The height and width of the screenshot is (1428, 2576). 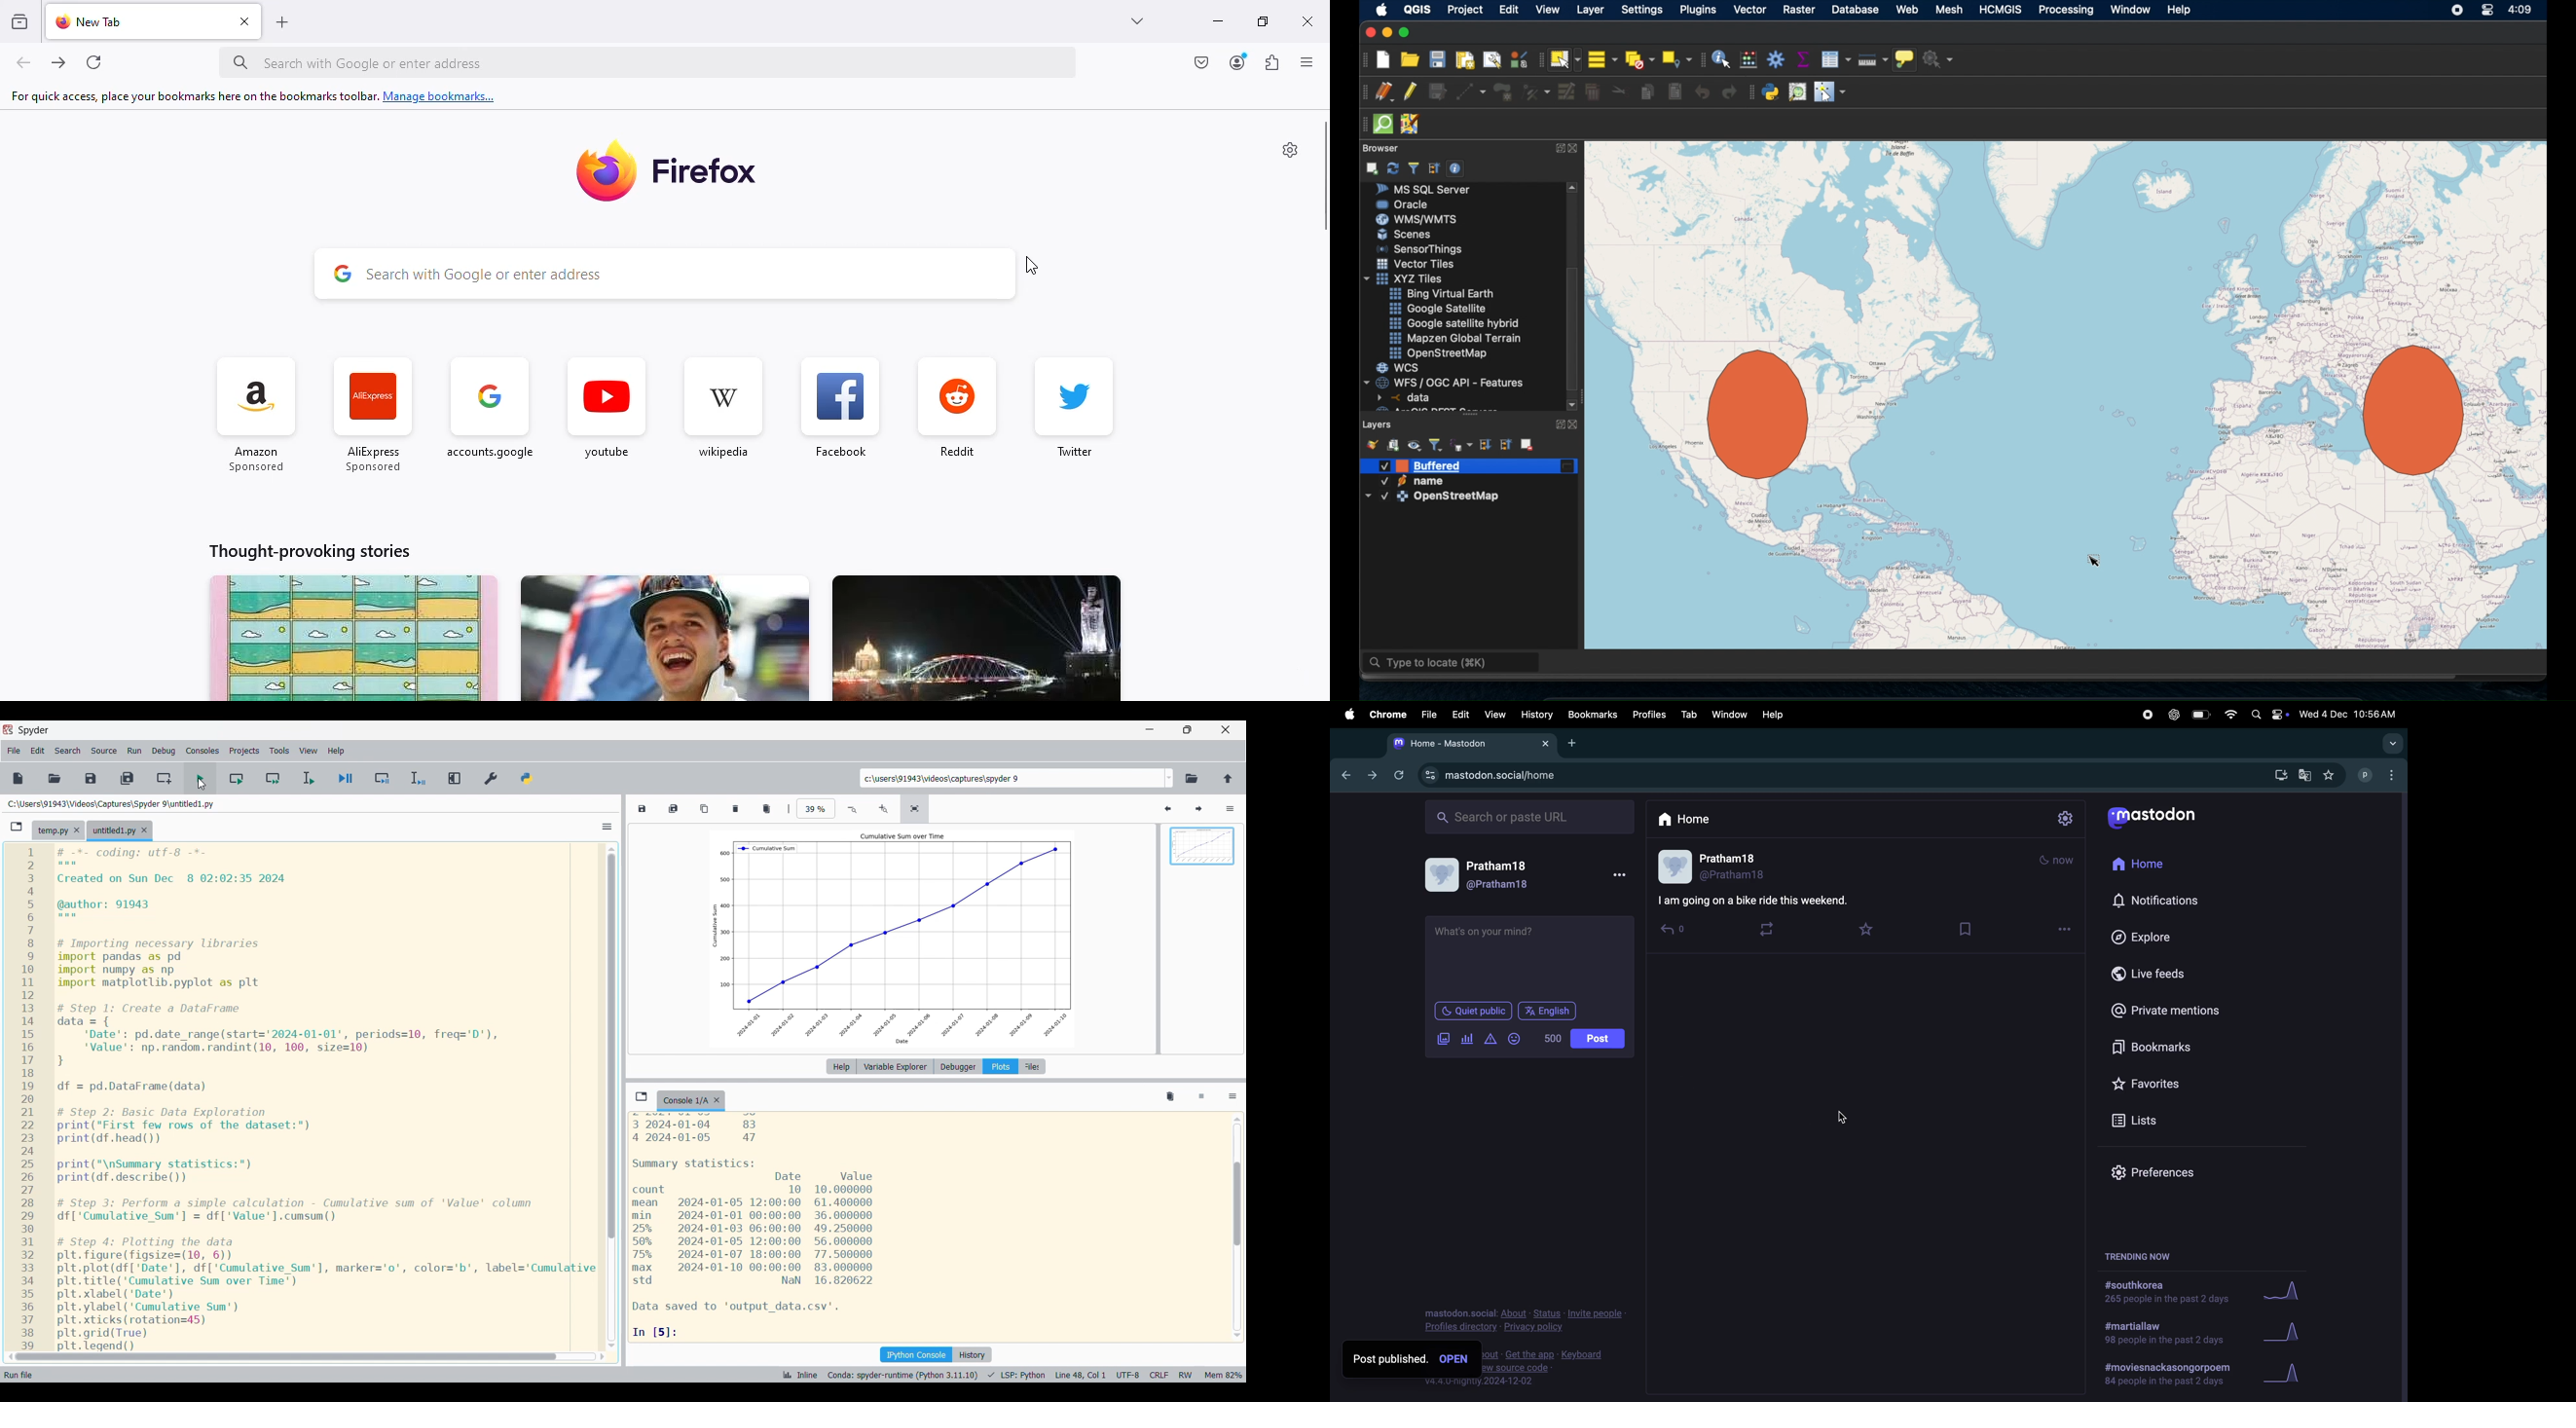 I want to click on Tab, so click(x=1689, y=714).